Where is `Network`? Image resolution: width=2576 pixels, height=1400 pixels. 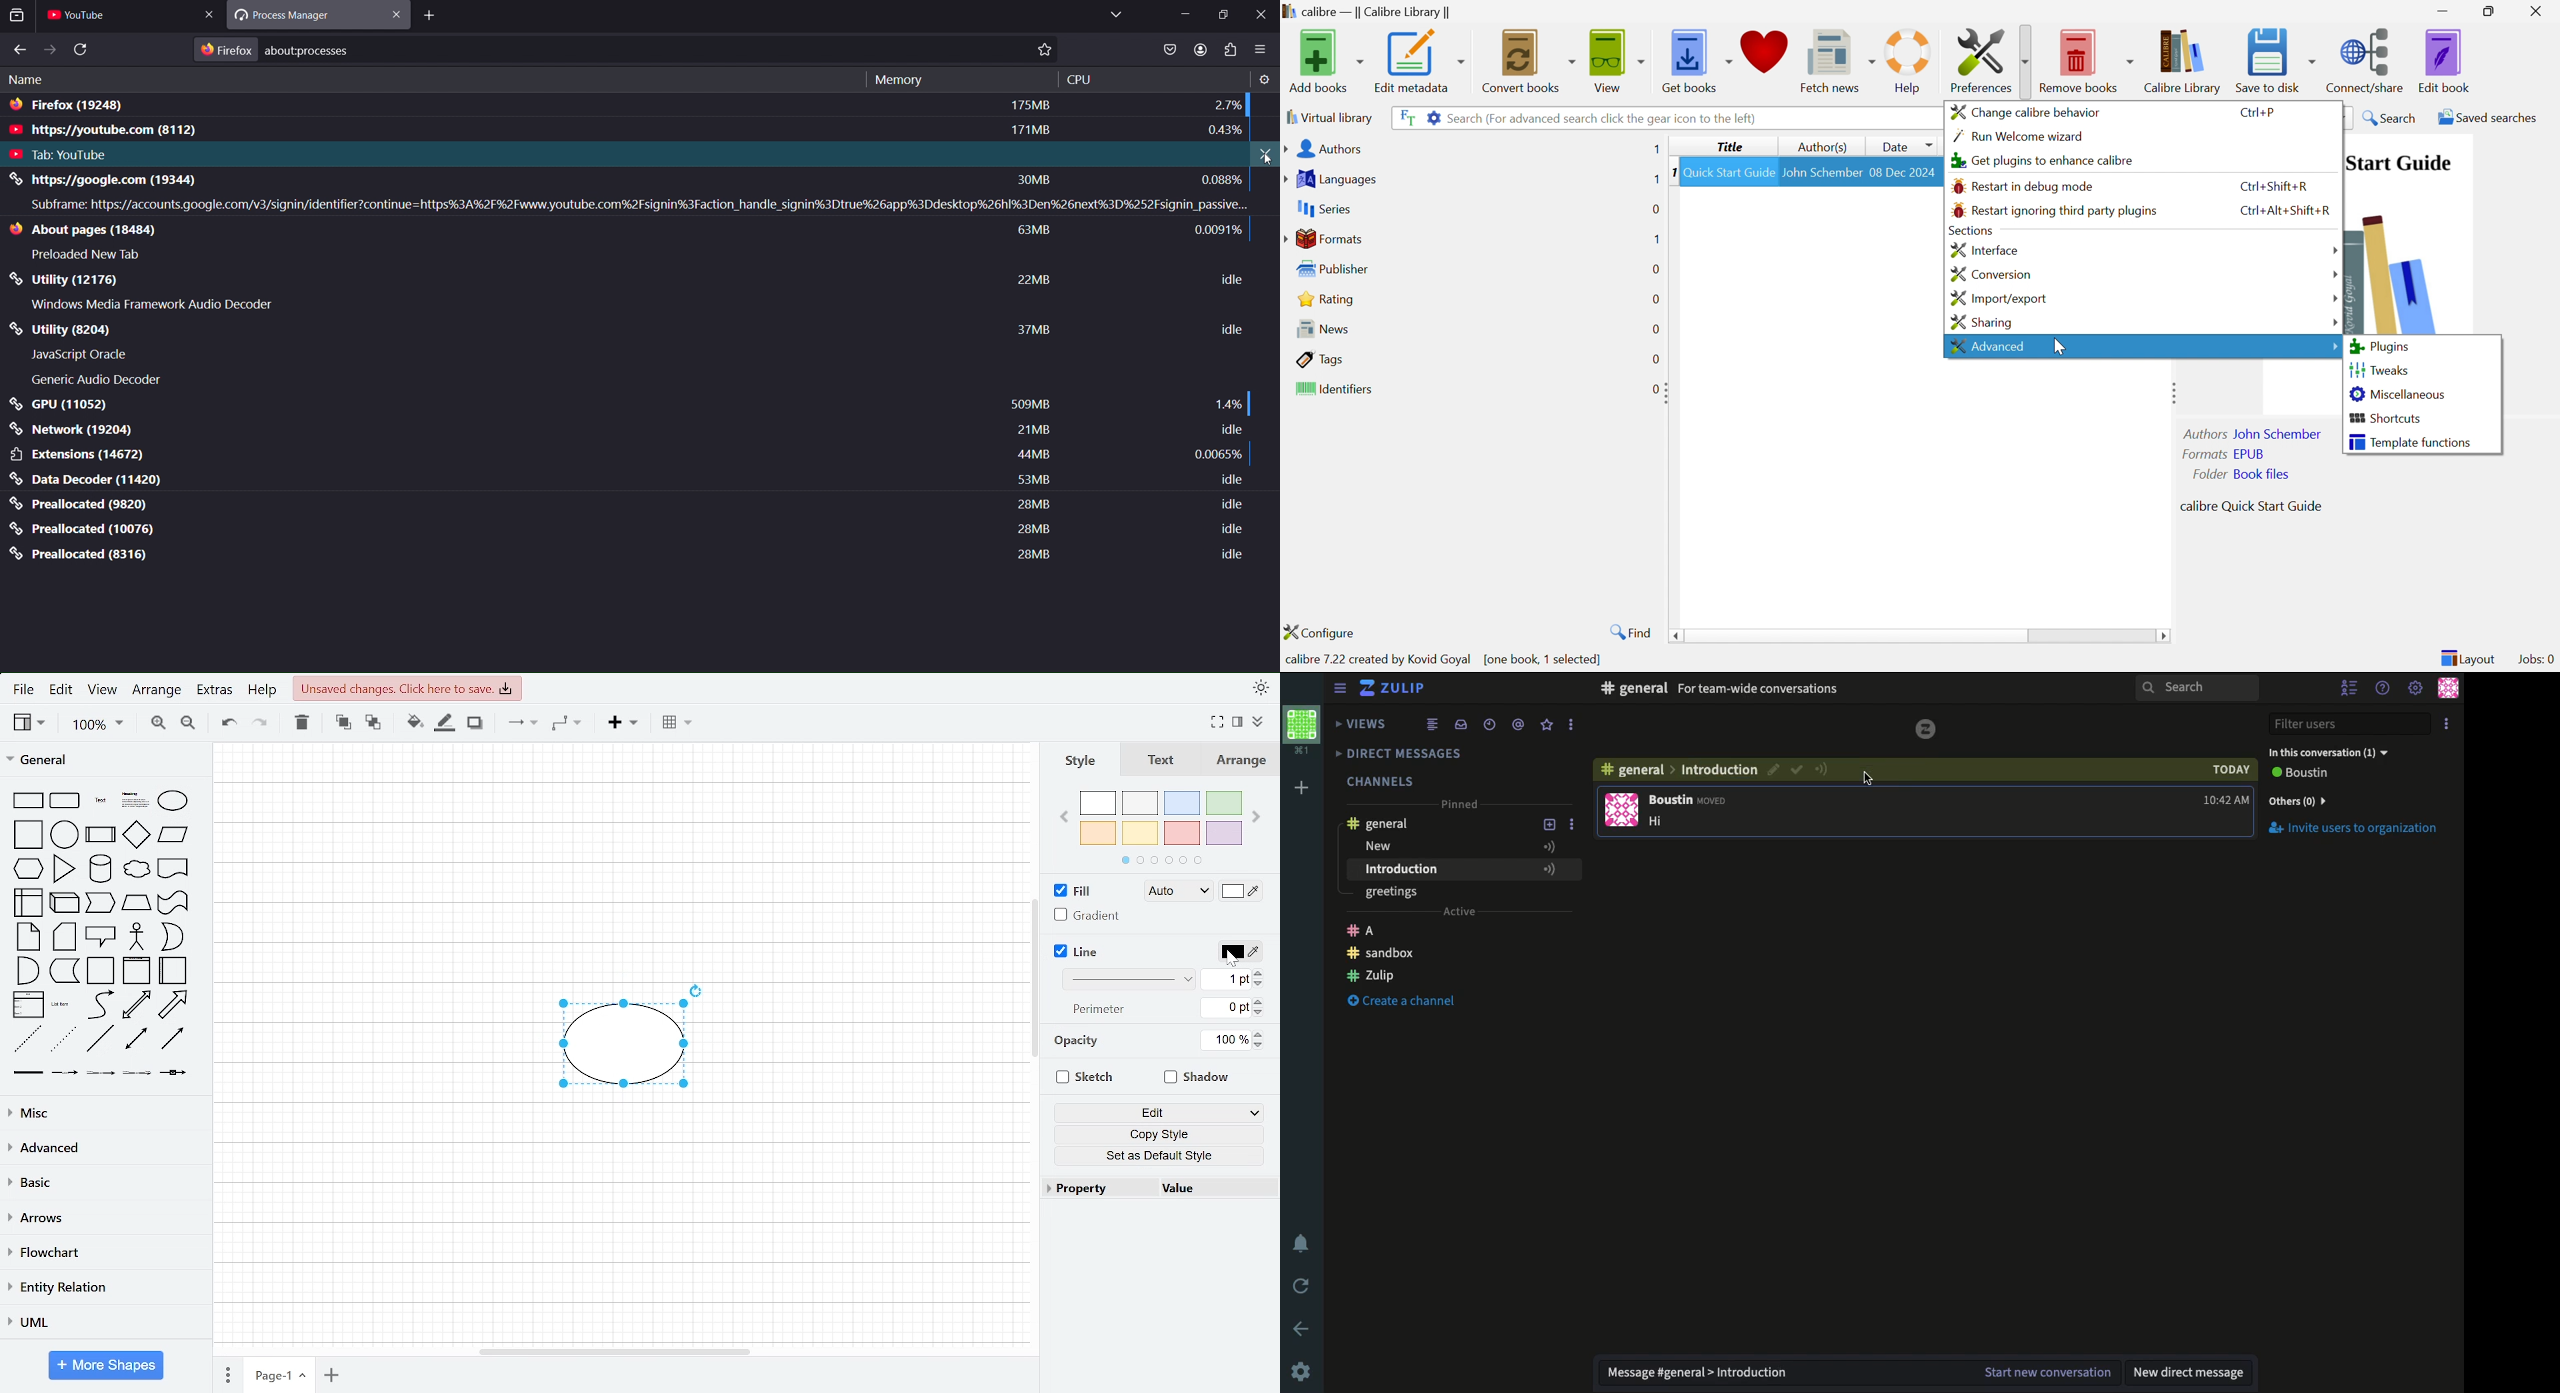
Network is located at coordinates (74, 431).